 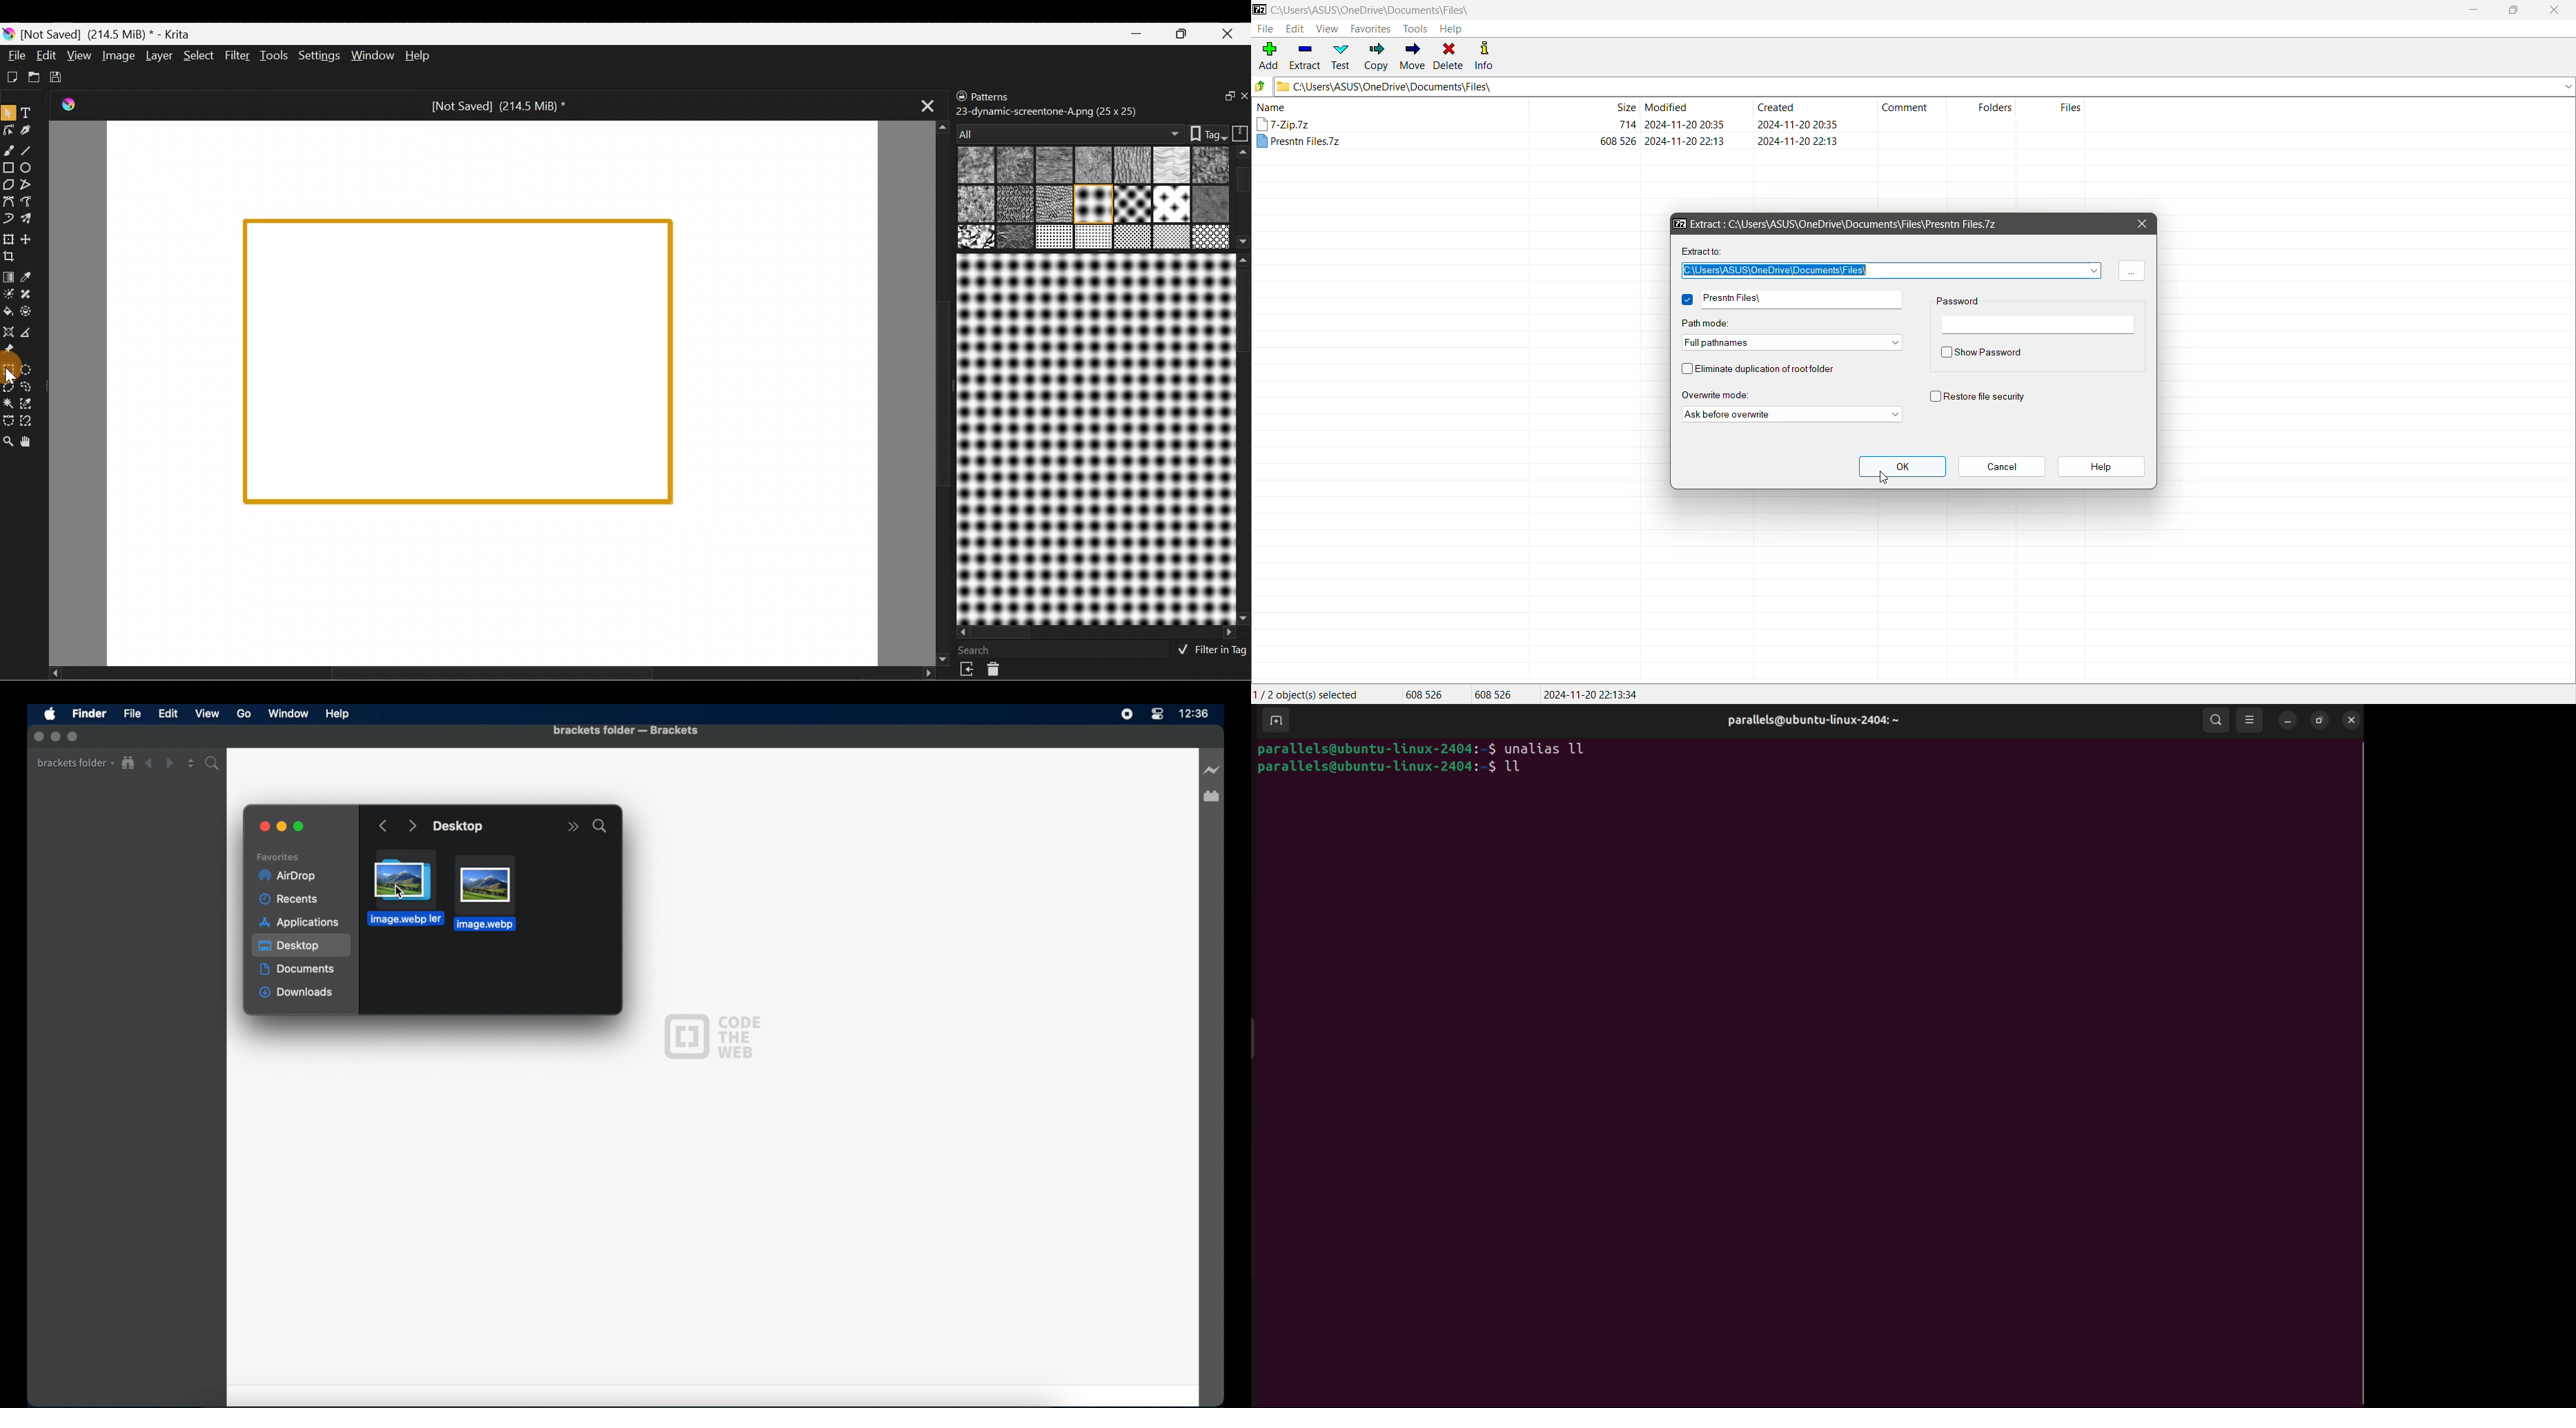 I want to click on Draw a gradient, so click(x=10, y=274).